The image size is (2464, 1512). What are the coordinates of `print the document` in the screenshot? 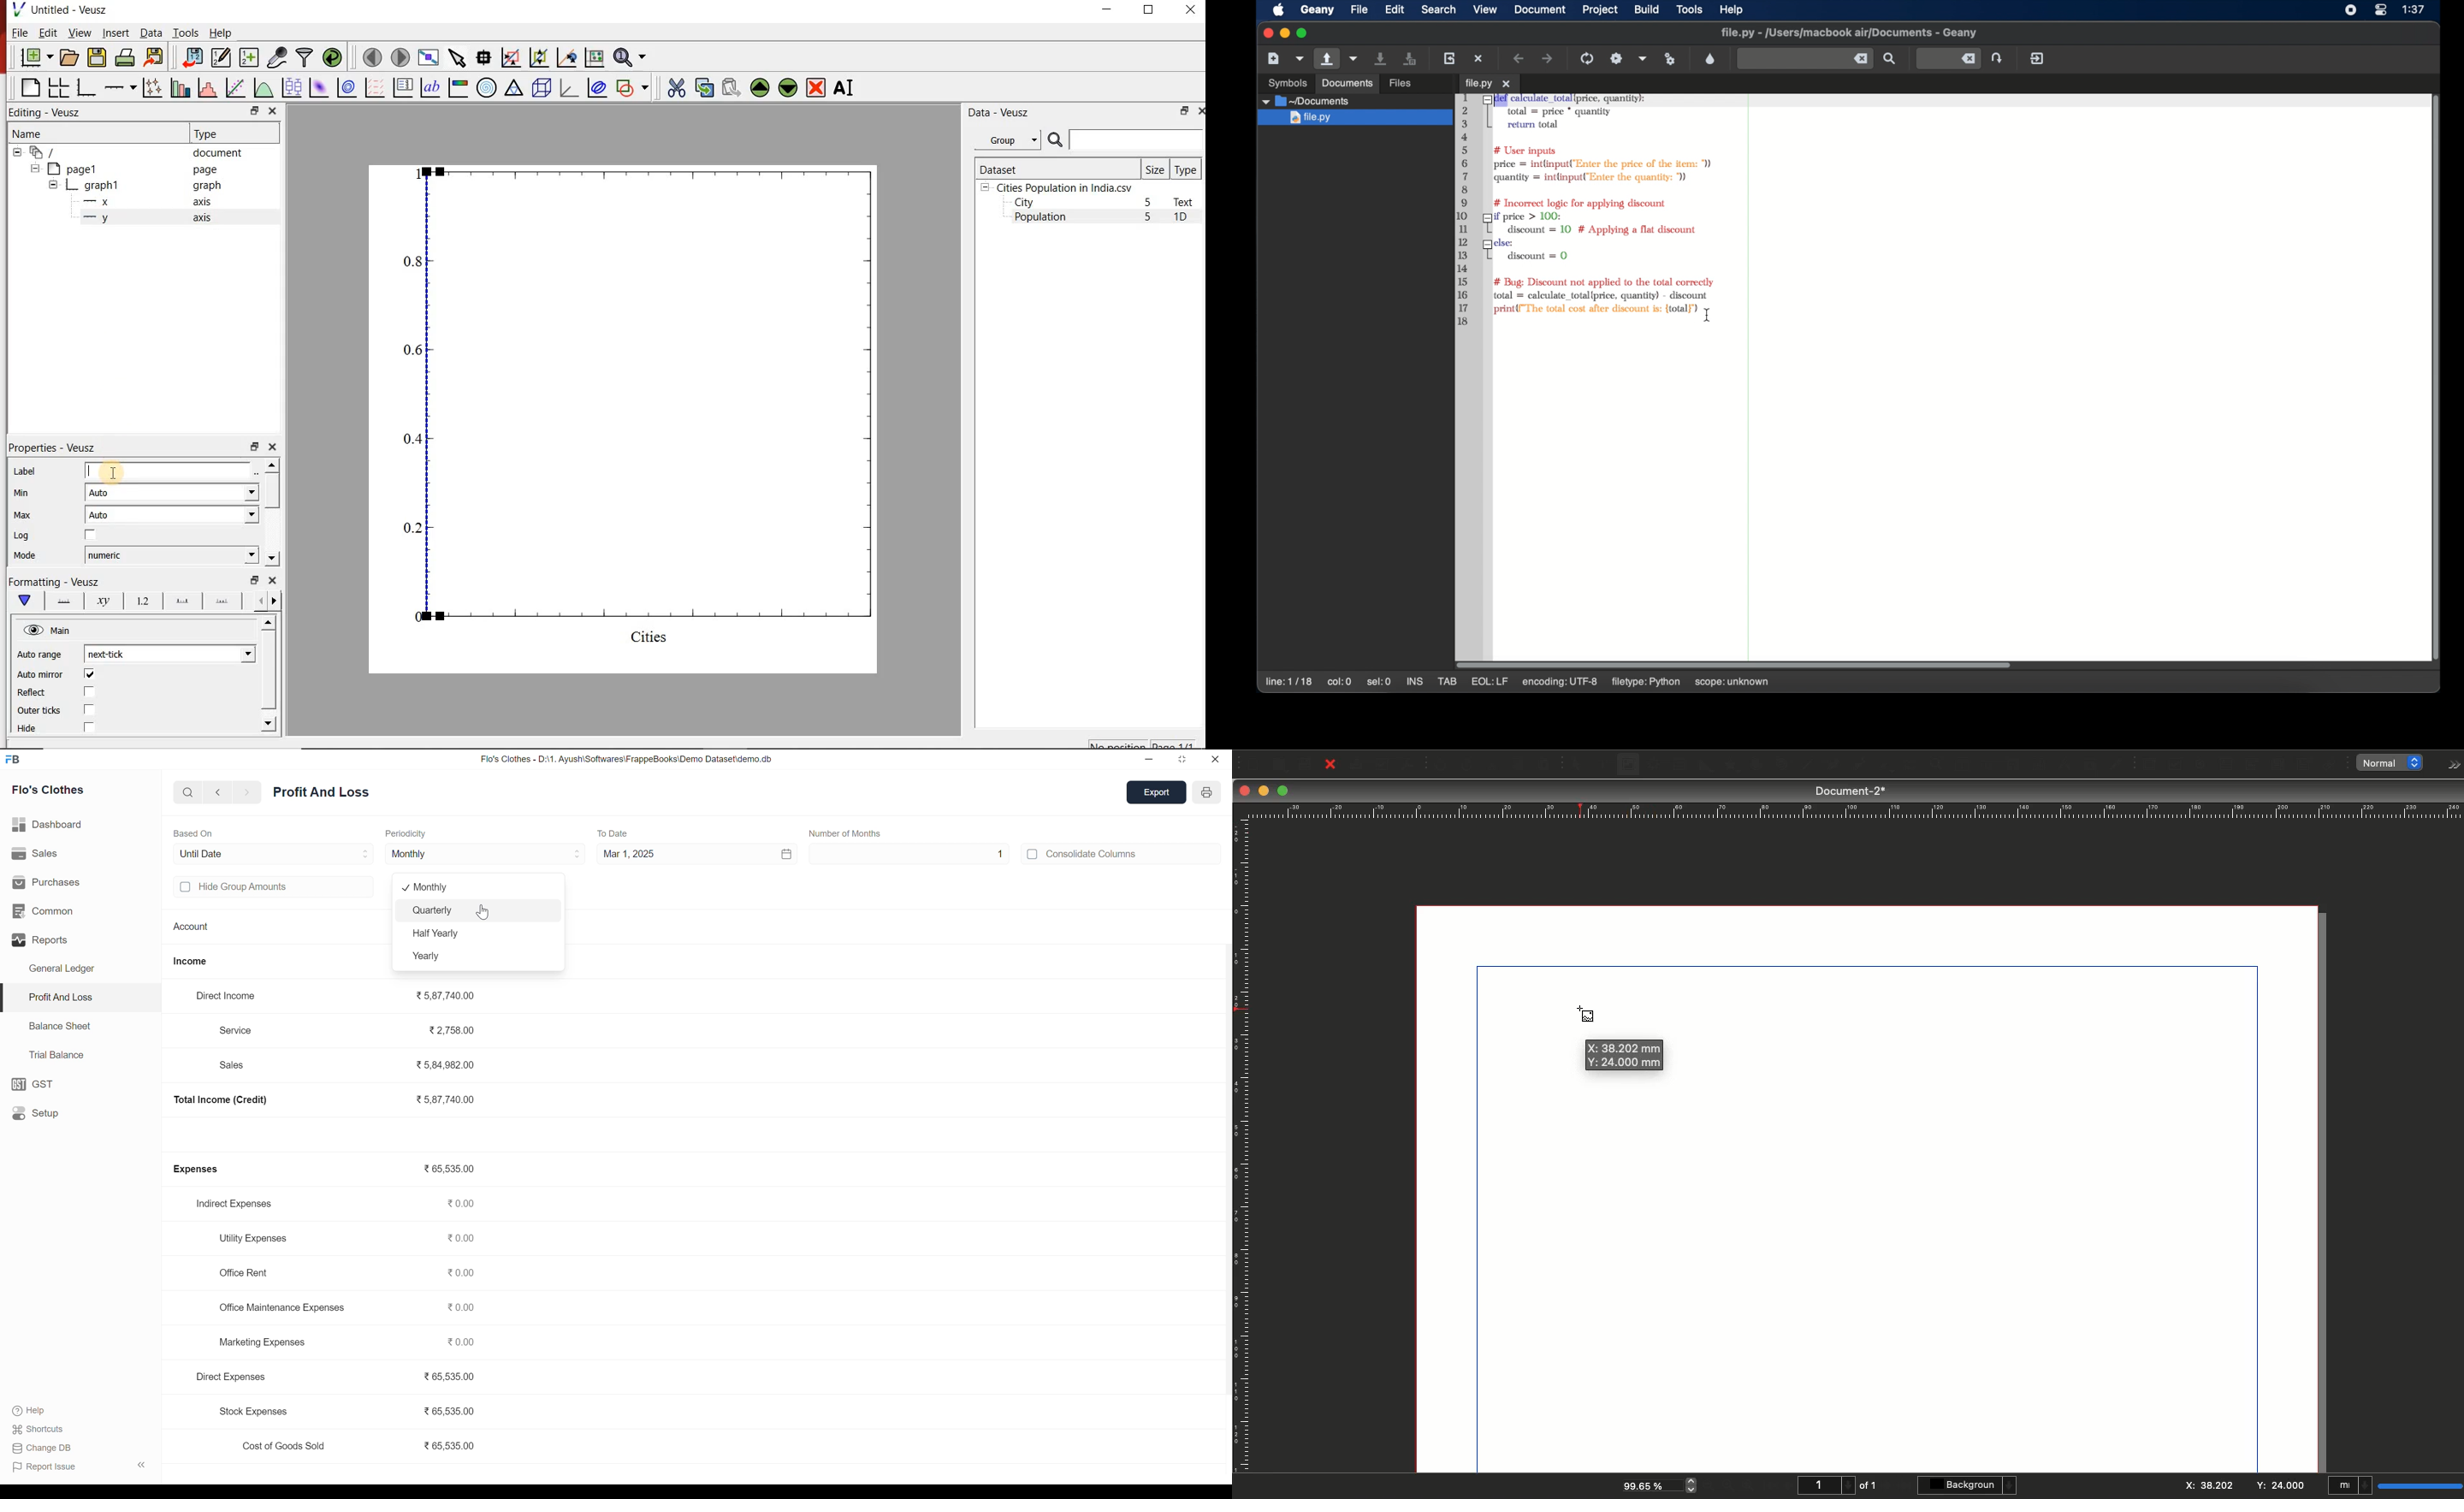 It's located at (124, 58).